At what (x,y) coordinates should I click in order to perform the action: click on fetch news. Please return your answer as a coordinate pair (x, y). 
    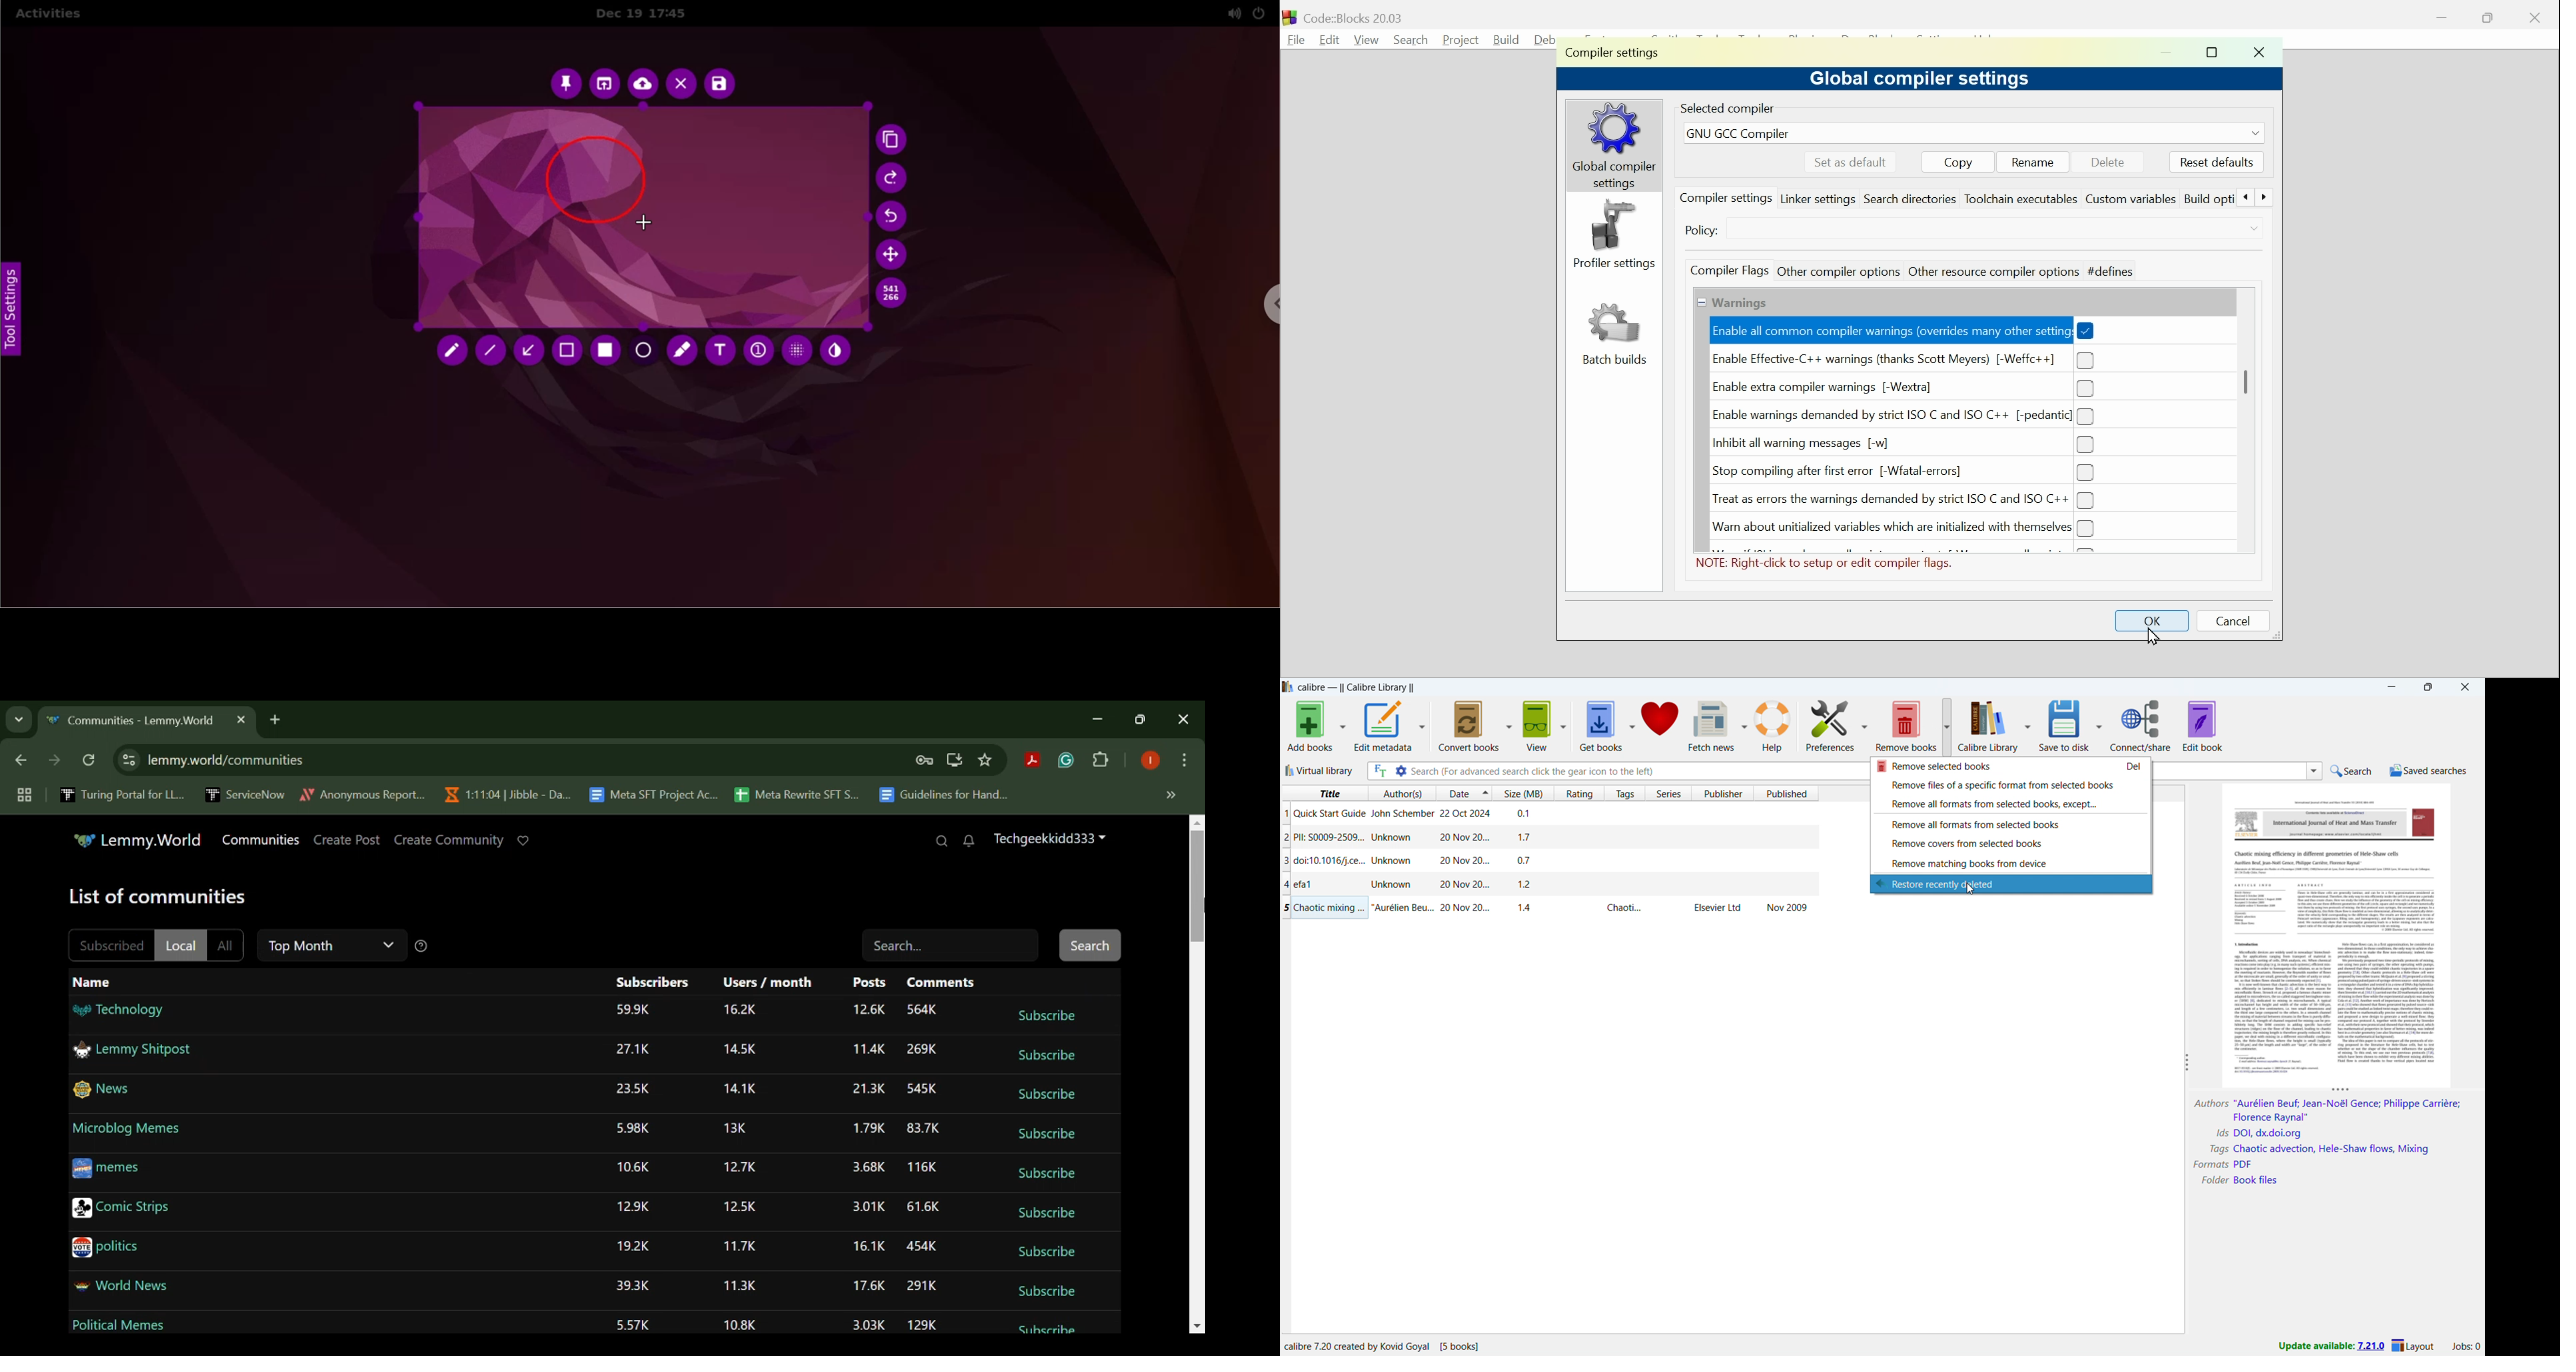
    Looking at the image, I should click on (1711, 726).